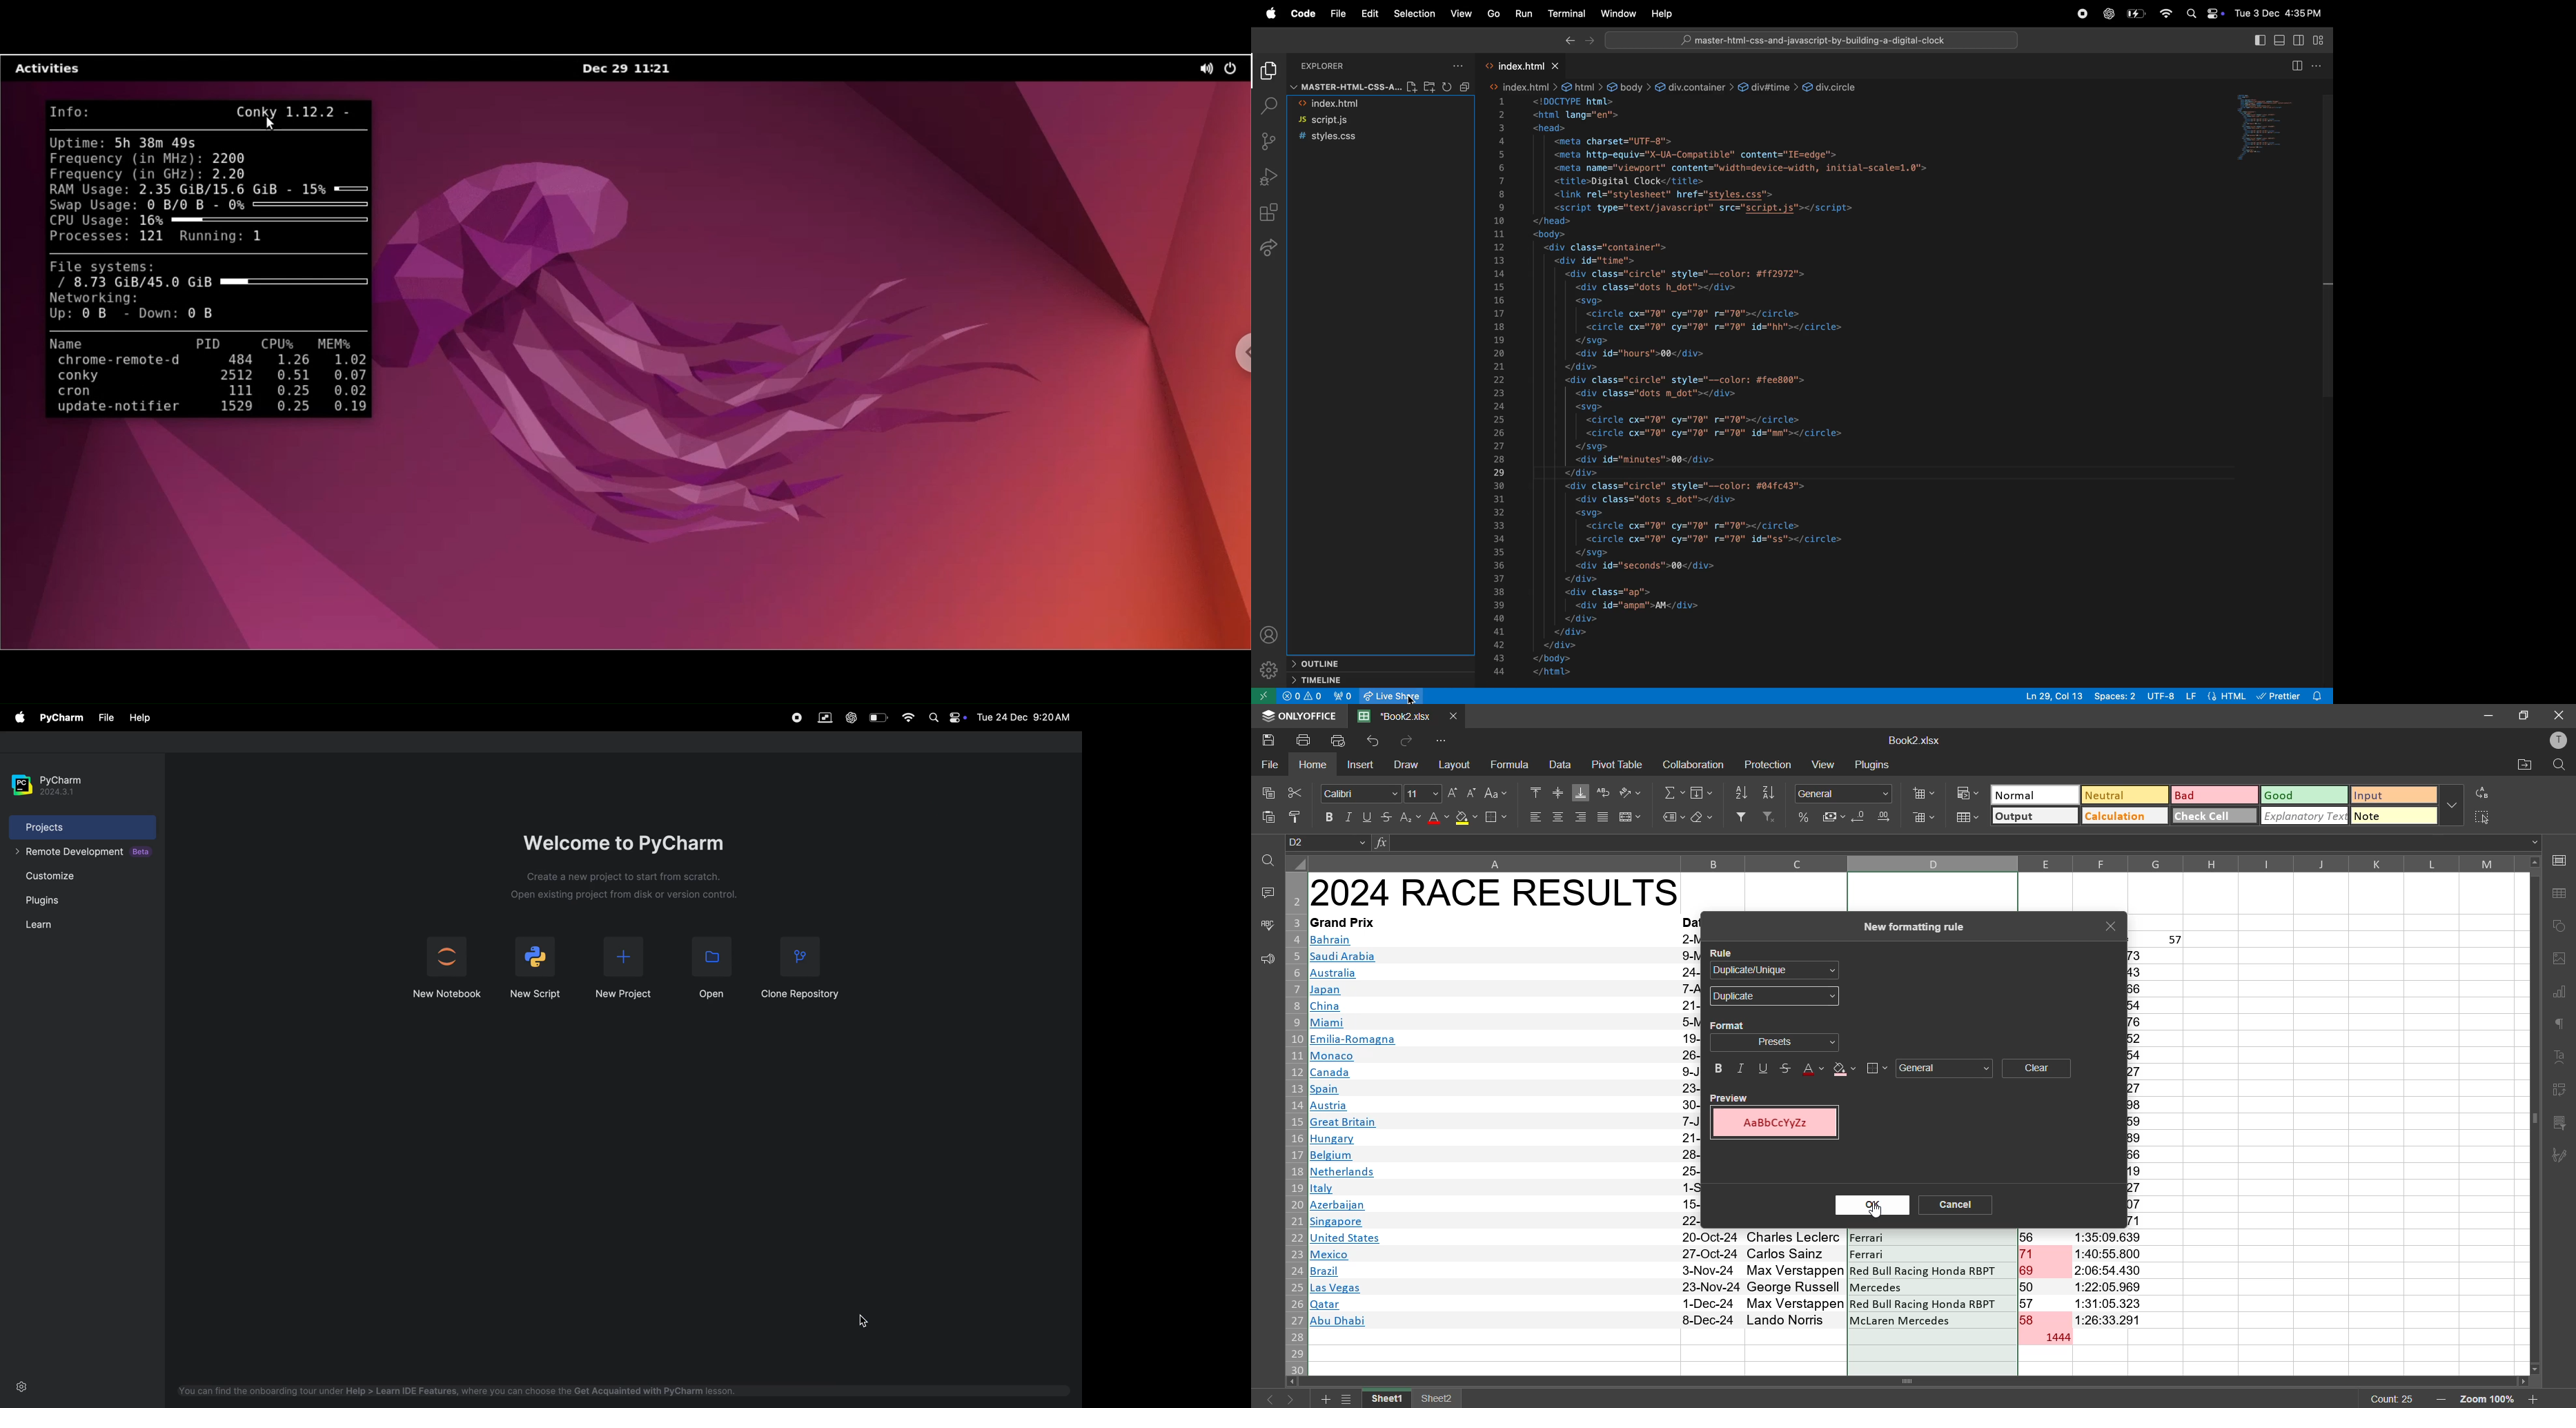  I want to click on sheet  name, so click(1437, 1400).